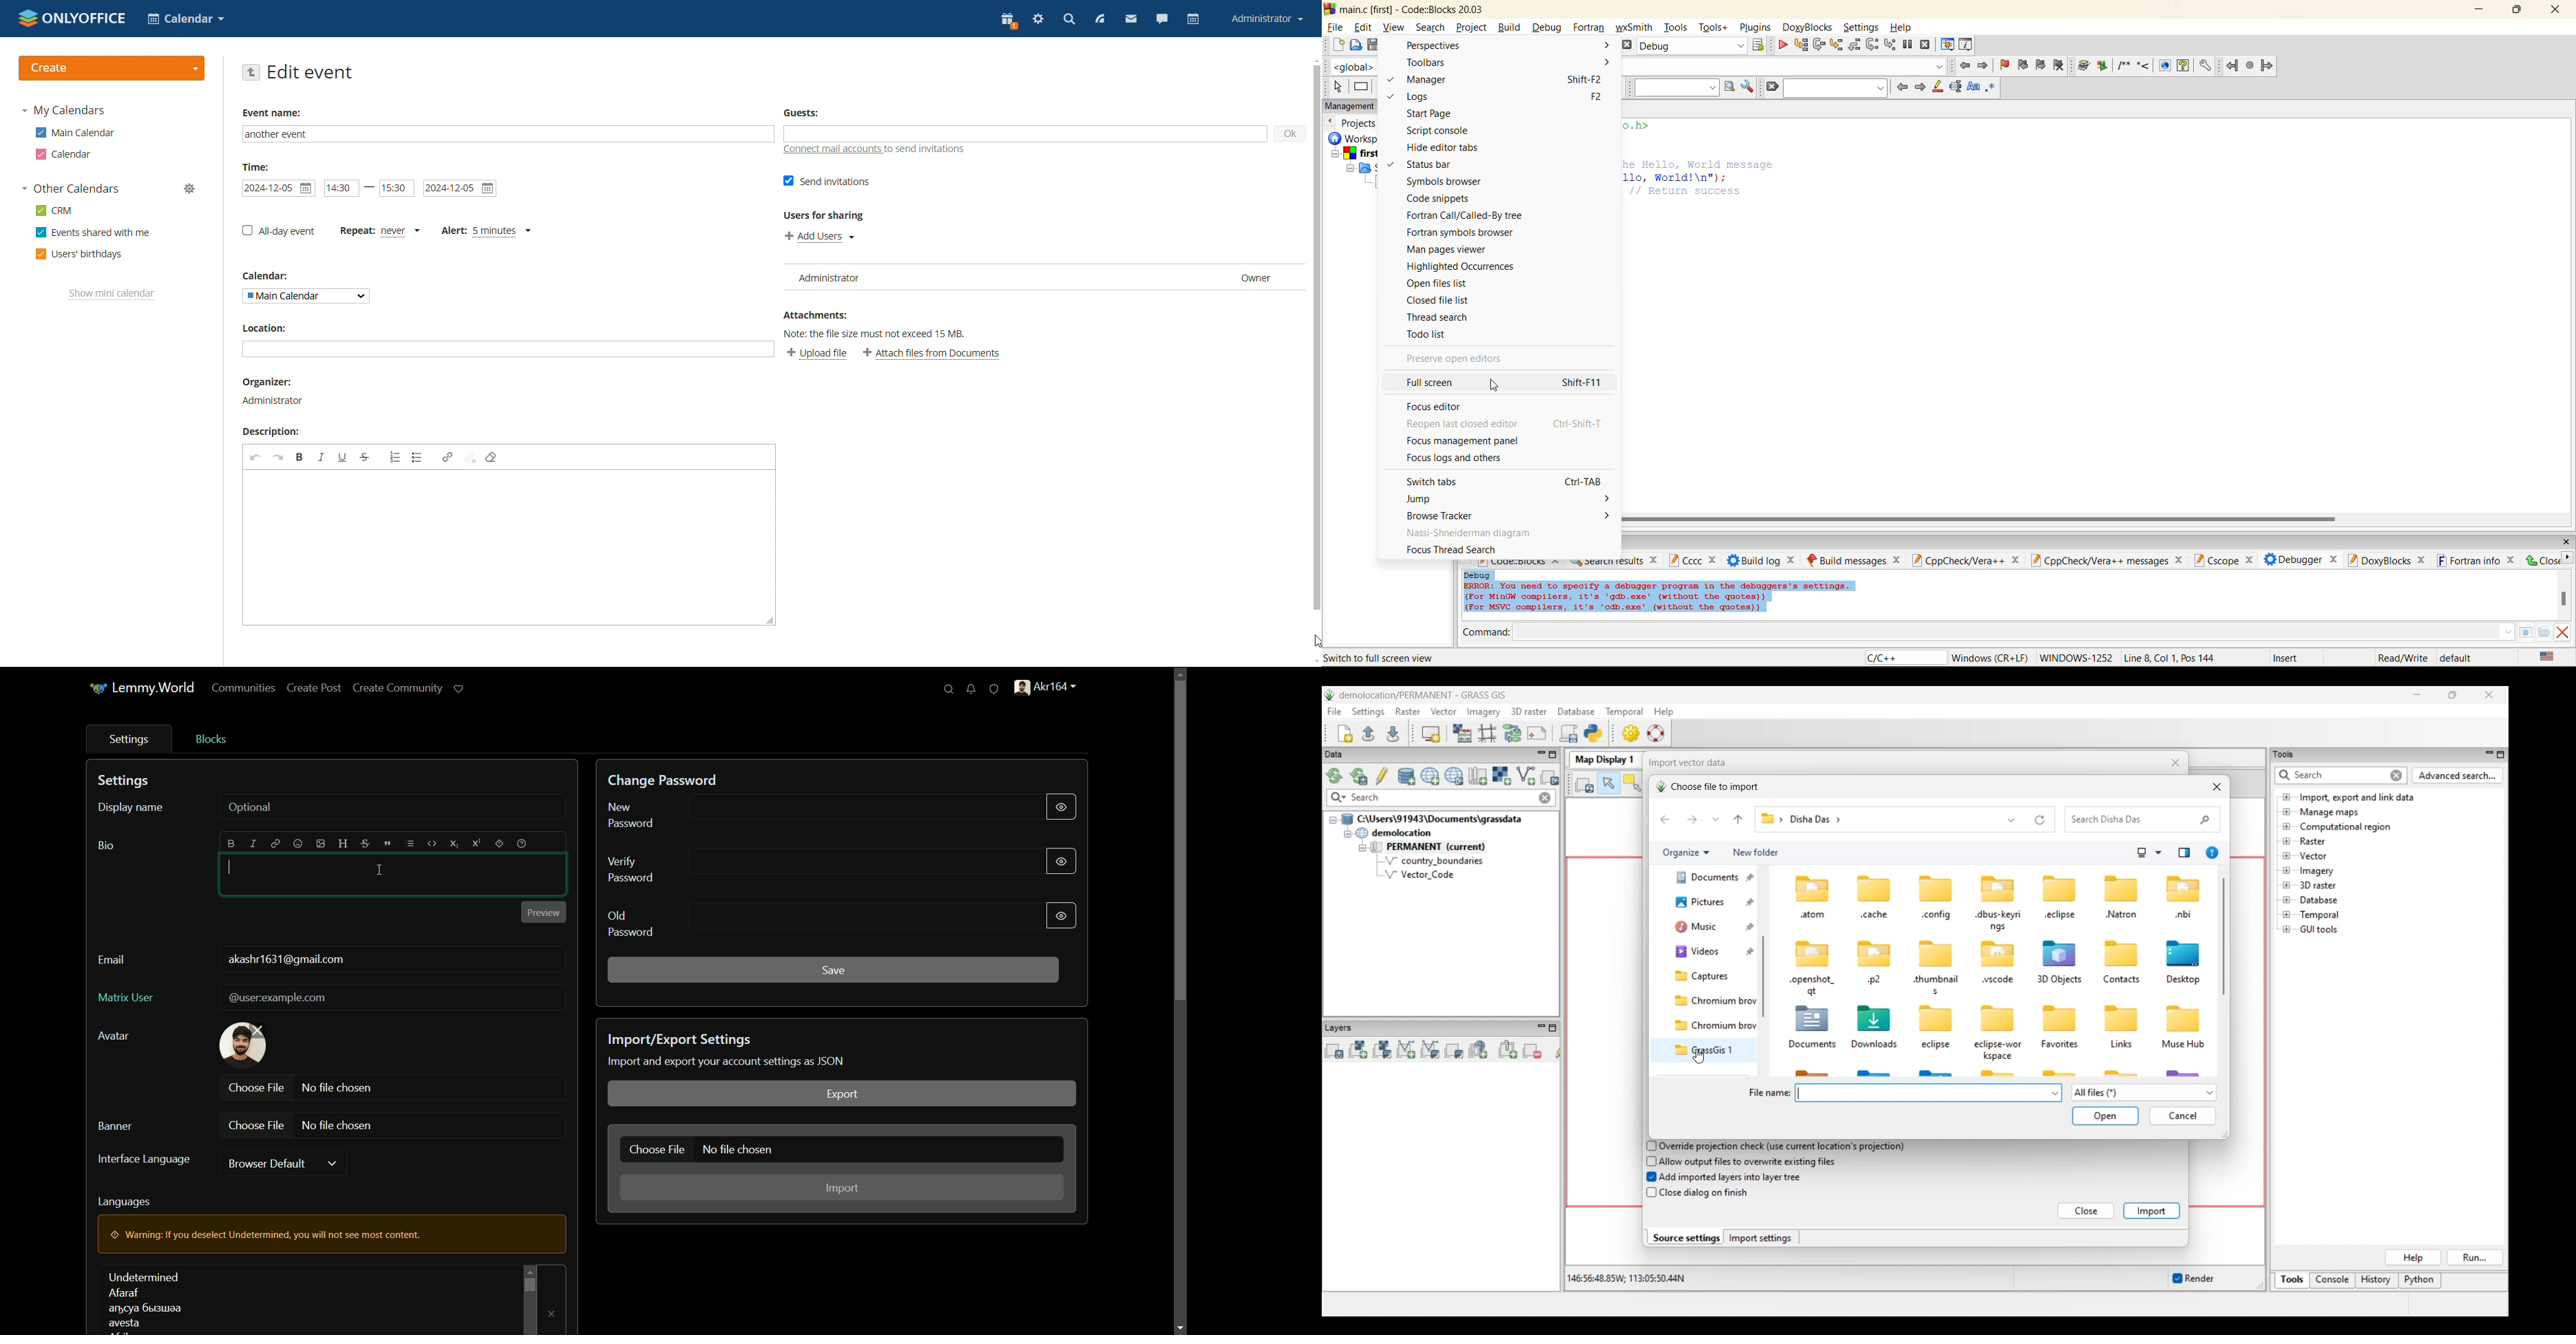 Image resolution: width=2576 pixels, height=1344 pixels. What do you see at coordinates (1433, 335) in the screenshot?
I see `todo list` at bounding box center [1433, 335].